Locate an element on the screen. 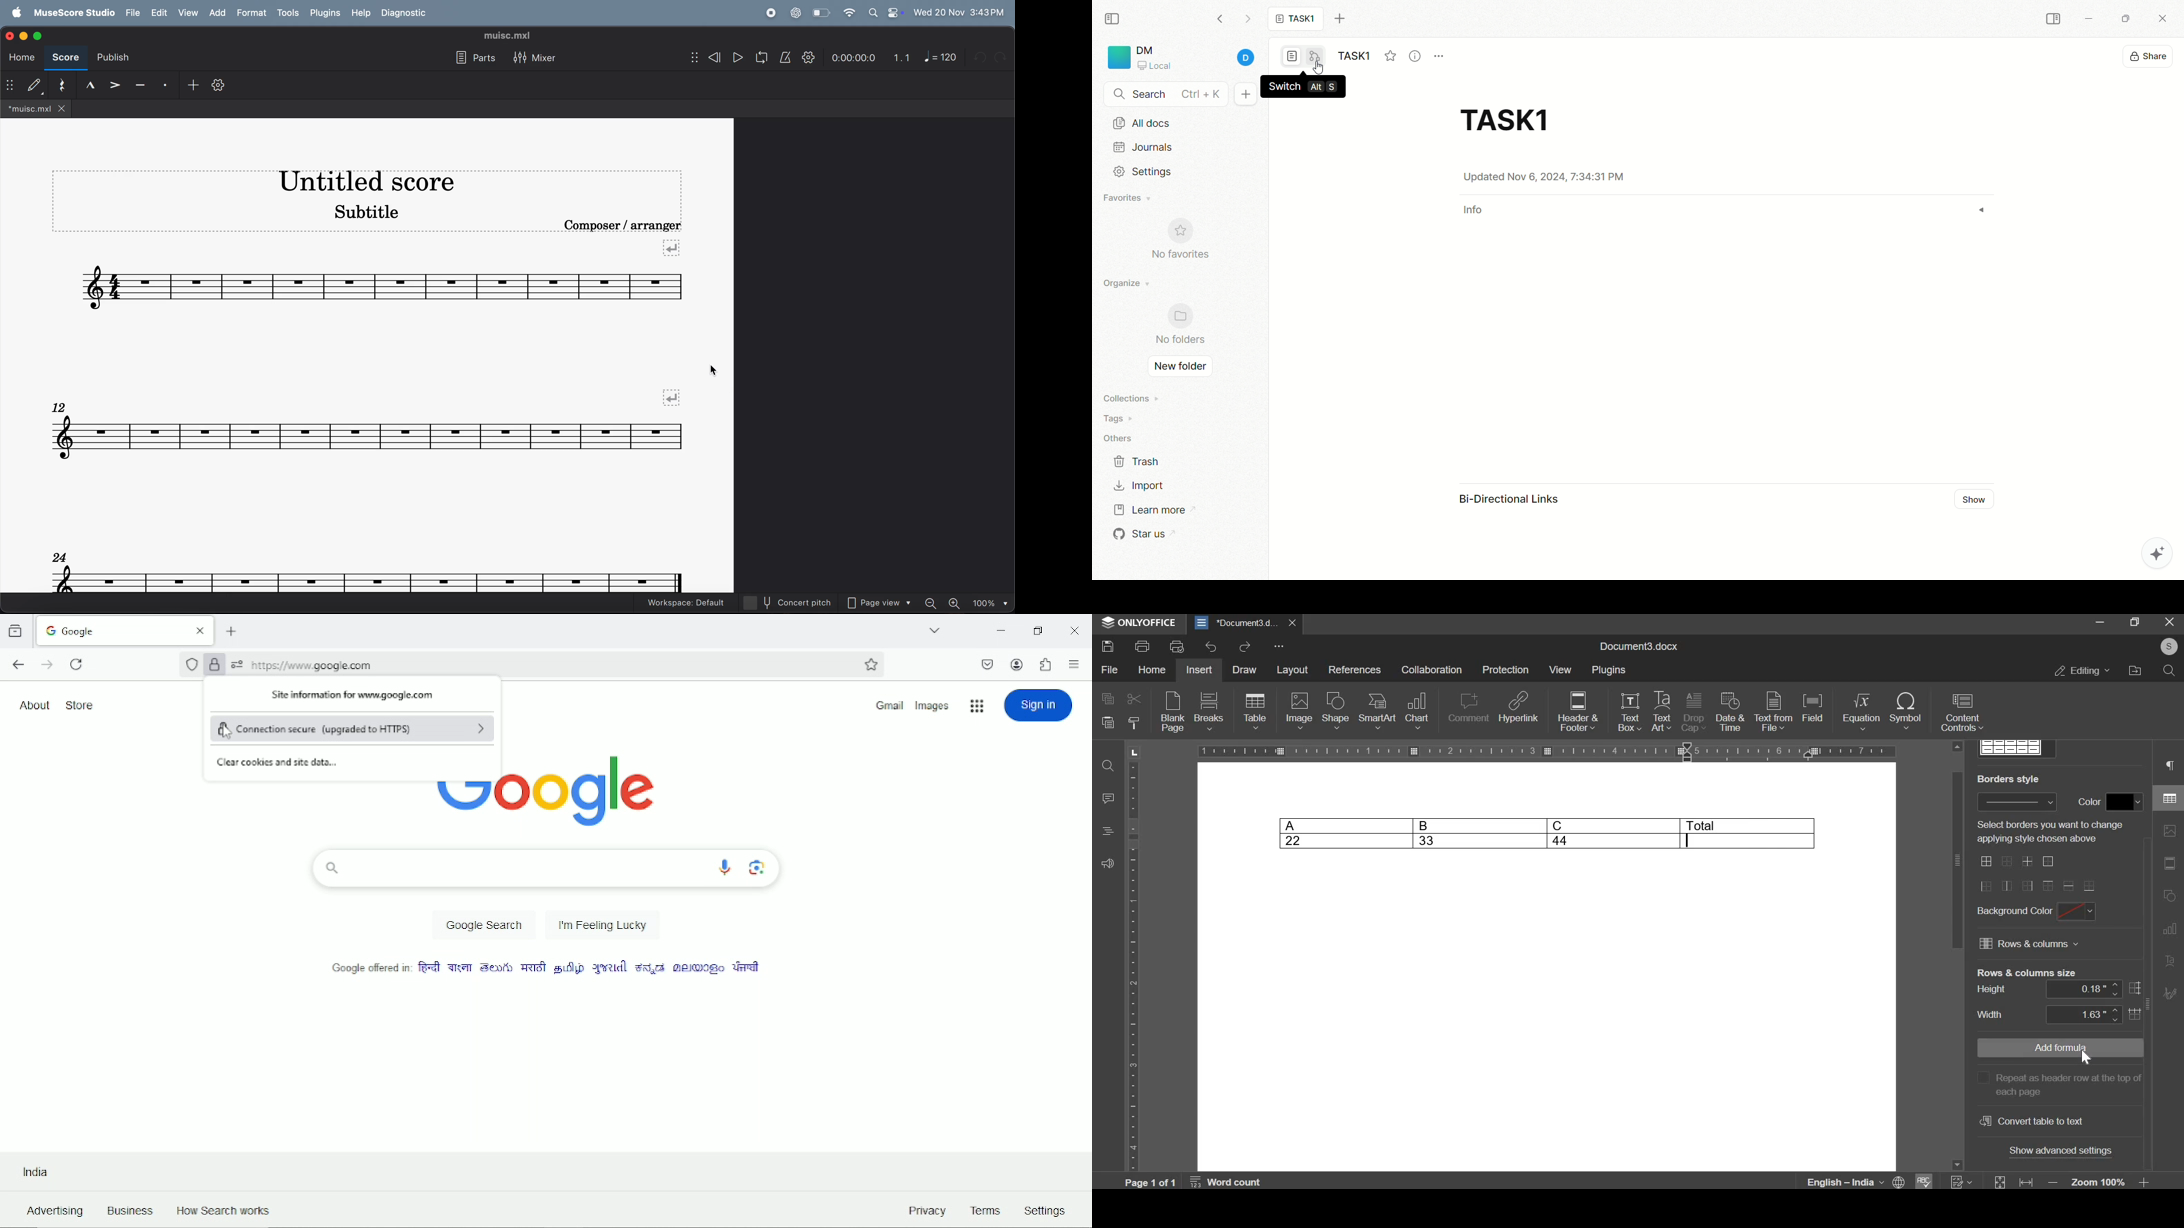  List all tabs is located at coordinates (935, 626).